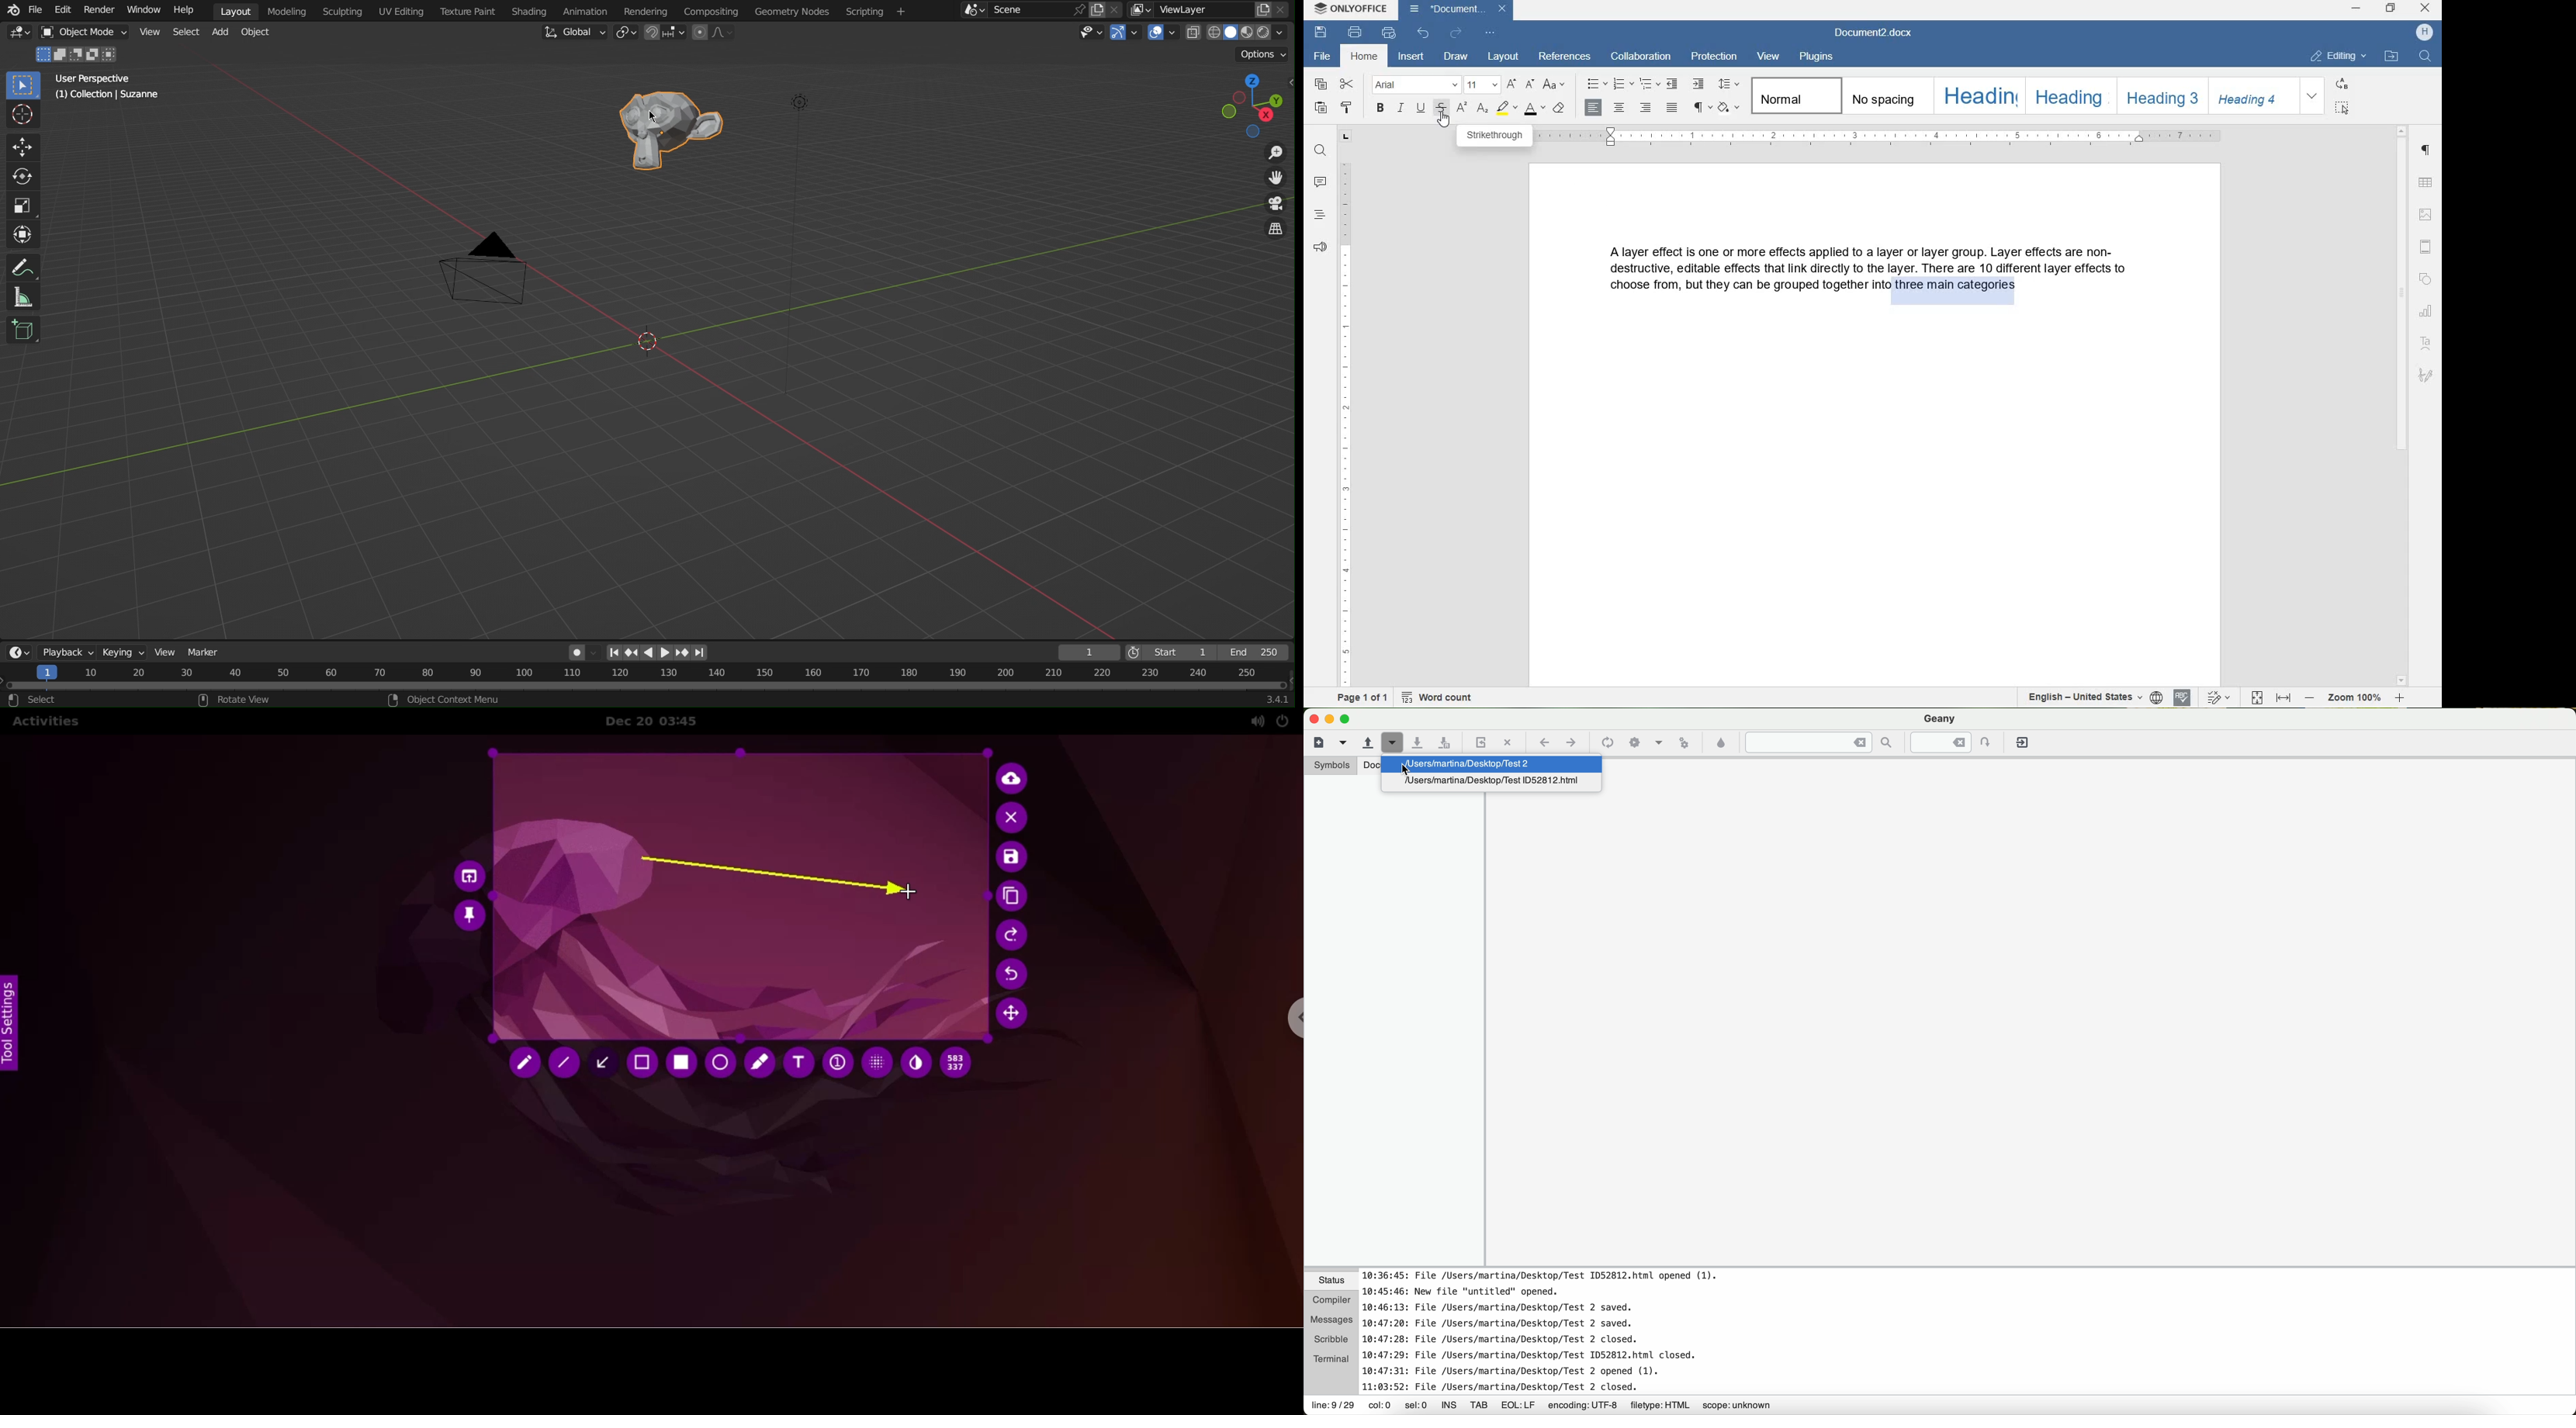 The height and width of the screenshot is (1428, 2576). Describe the element at coordinates (1816, 57) in the screenshot. I see `plugins` at that location.